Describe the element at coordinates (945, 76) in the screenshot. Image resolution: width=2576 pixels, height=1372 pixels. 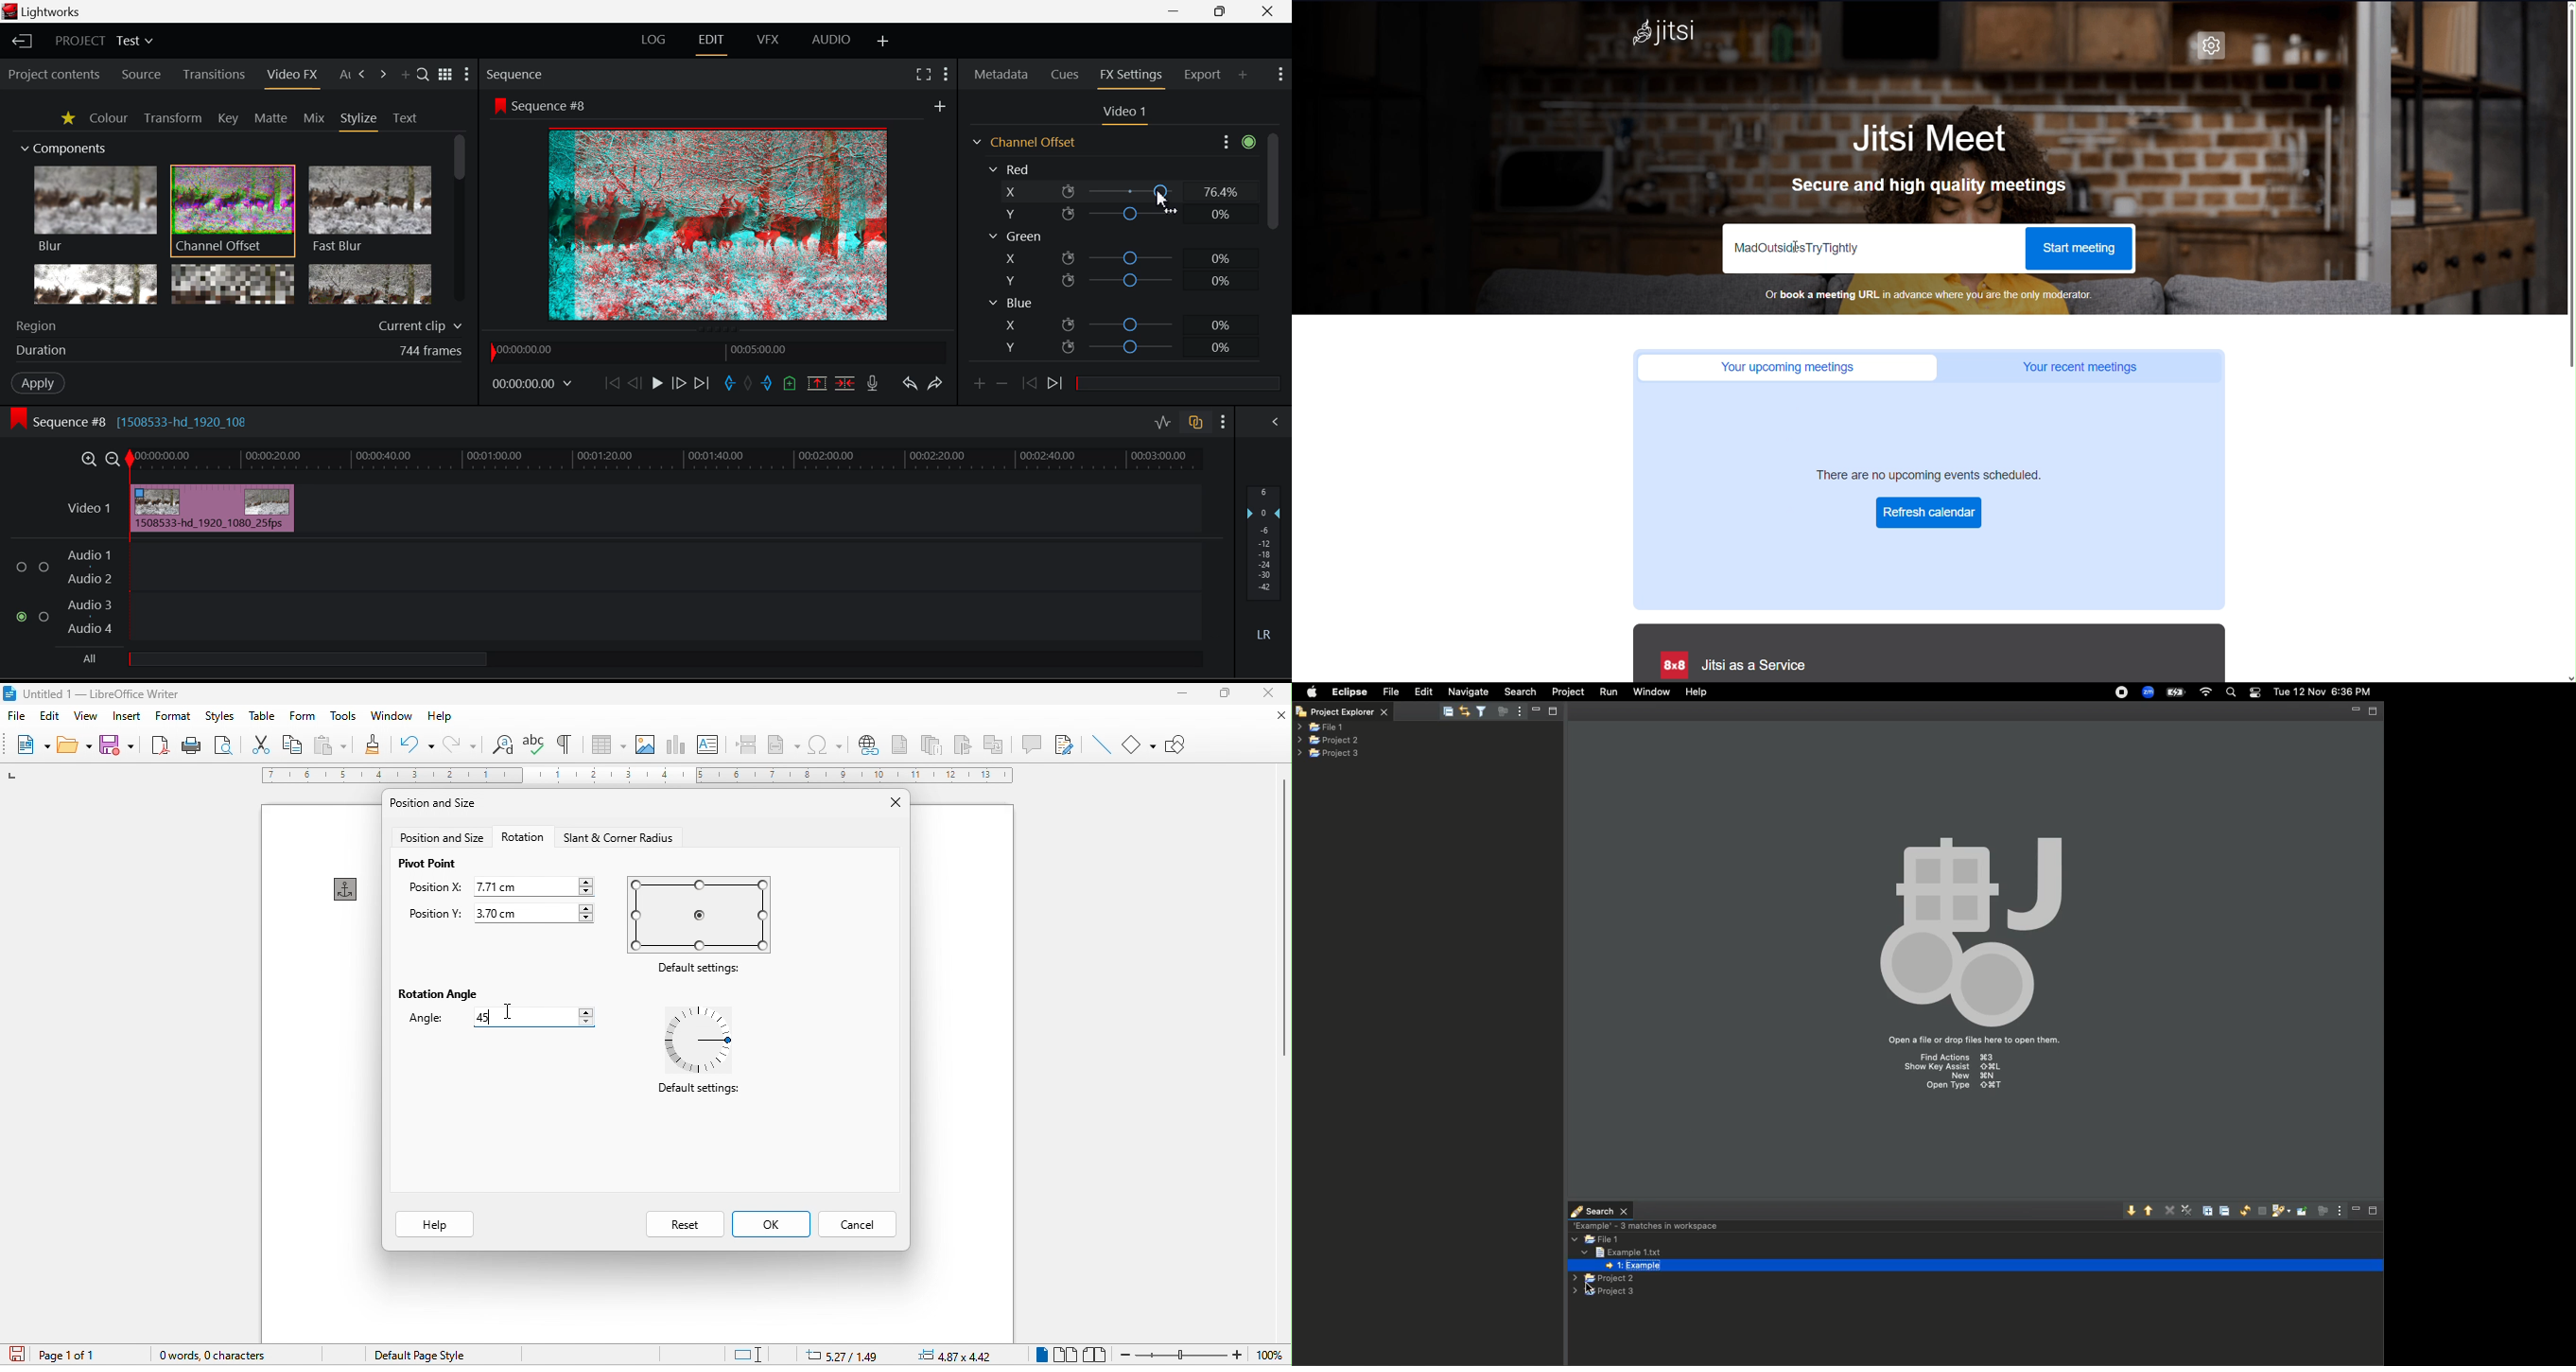
I see `Show Settings` at that location.